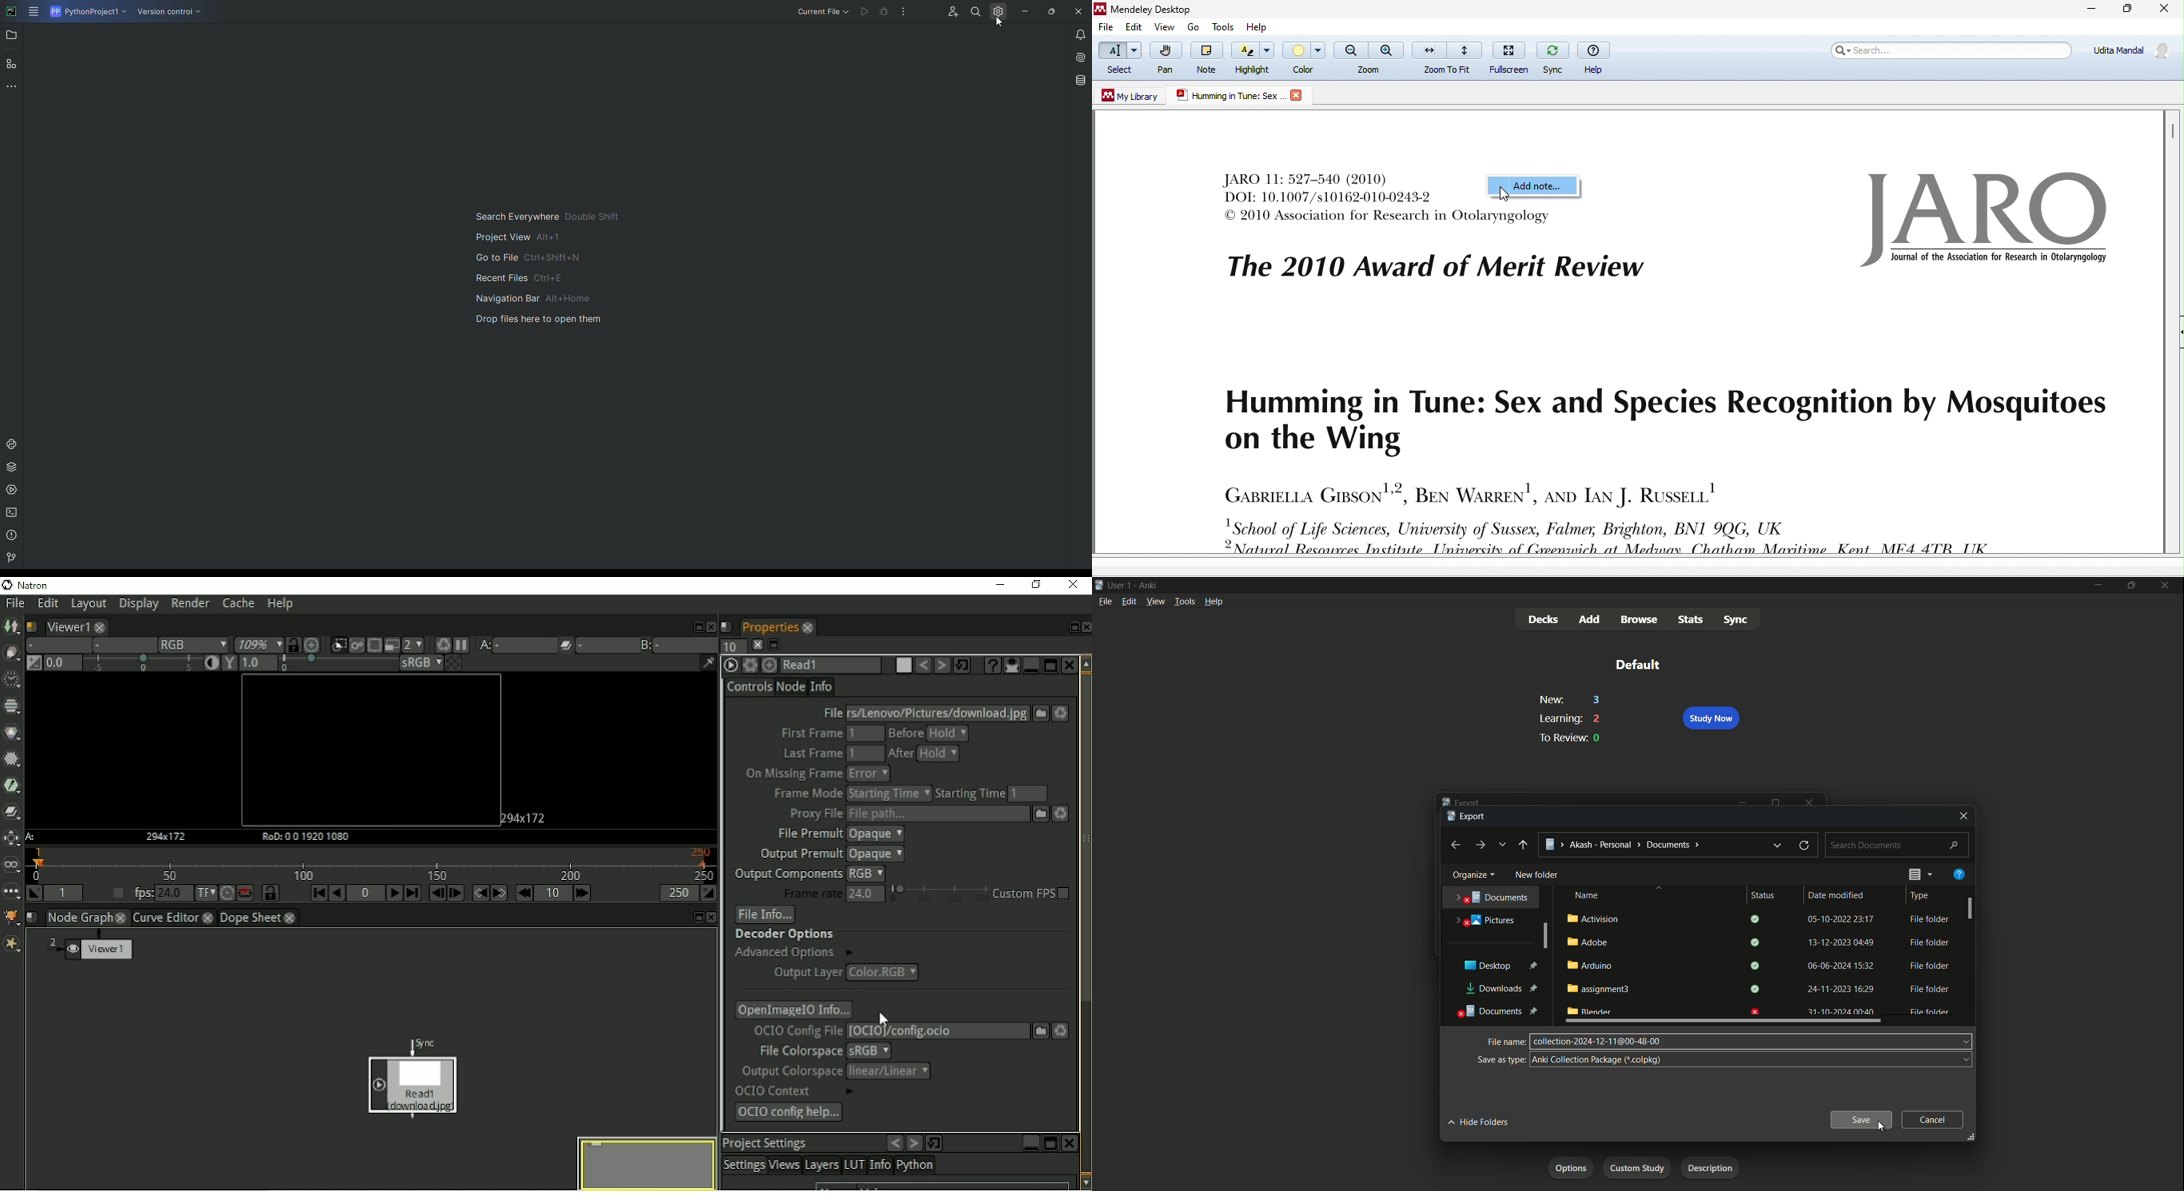 The image size is (2184, 1204). I want to click on default, so click(1637, 664).